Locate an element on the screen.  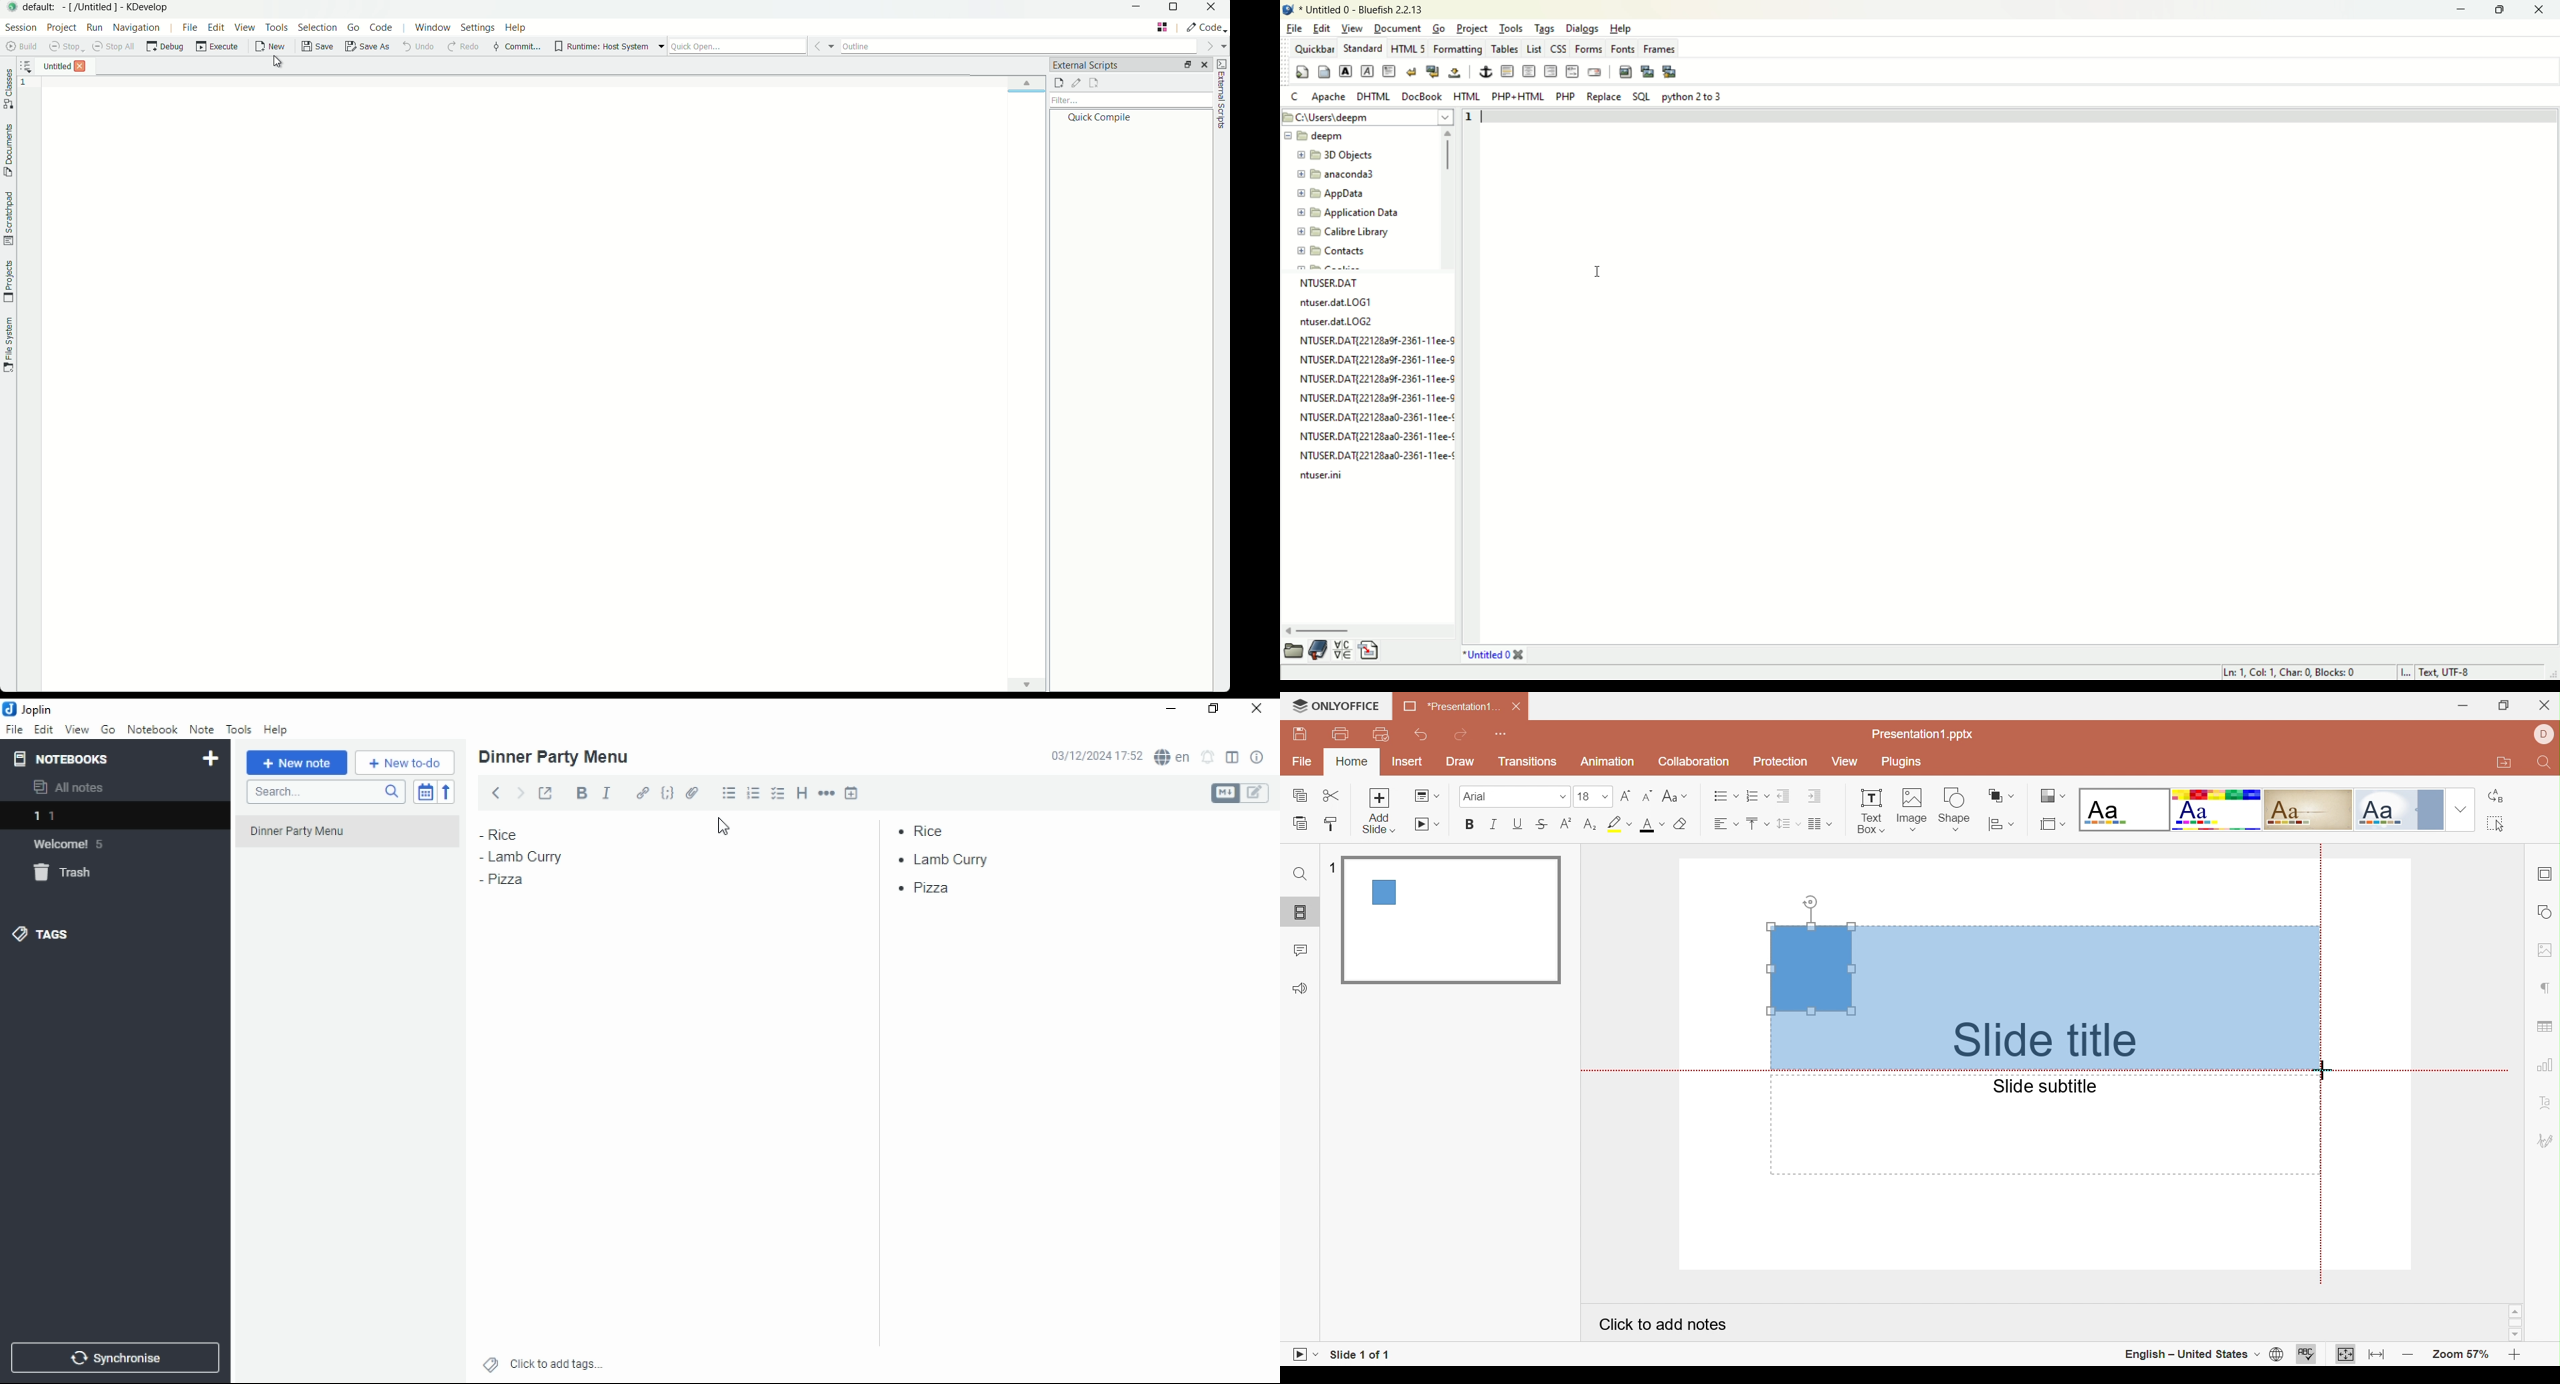
help is located at coordinates (1620, 29).